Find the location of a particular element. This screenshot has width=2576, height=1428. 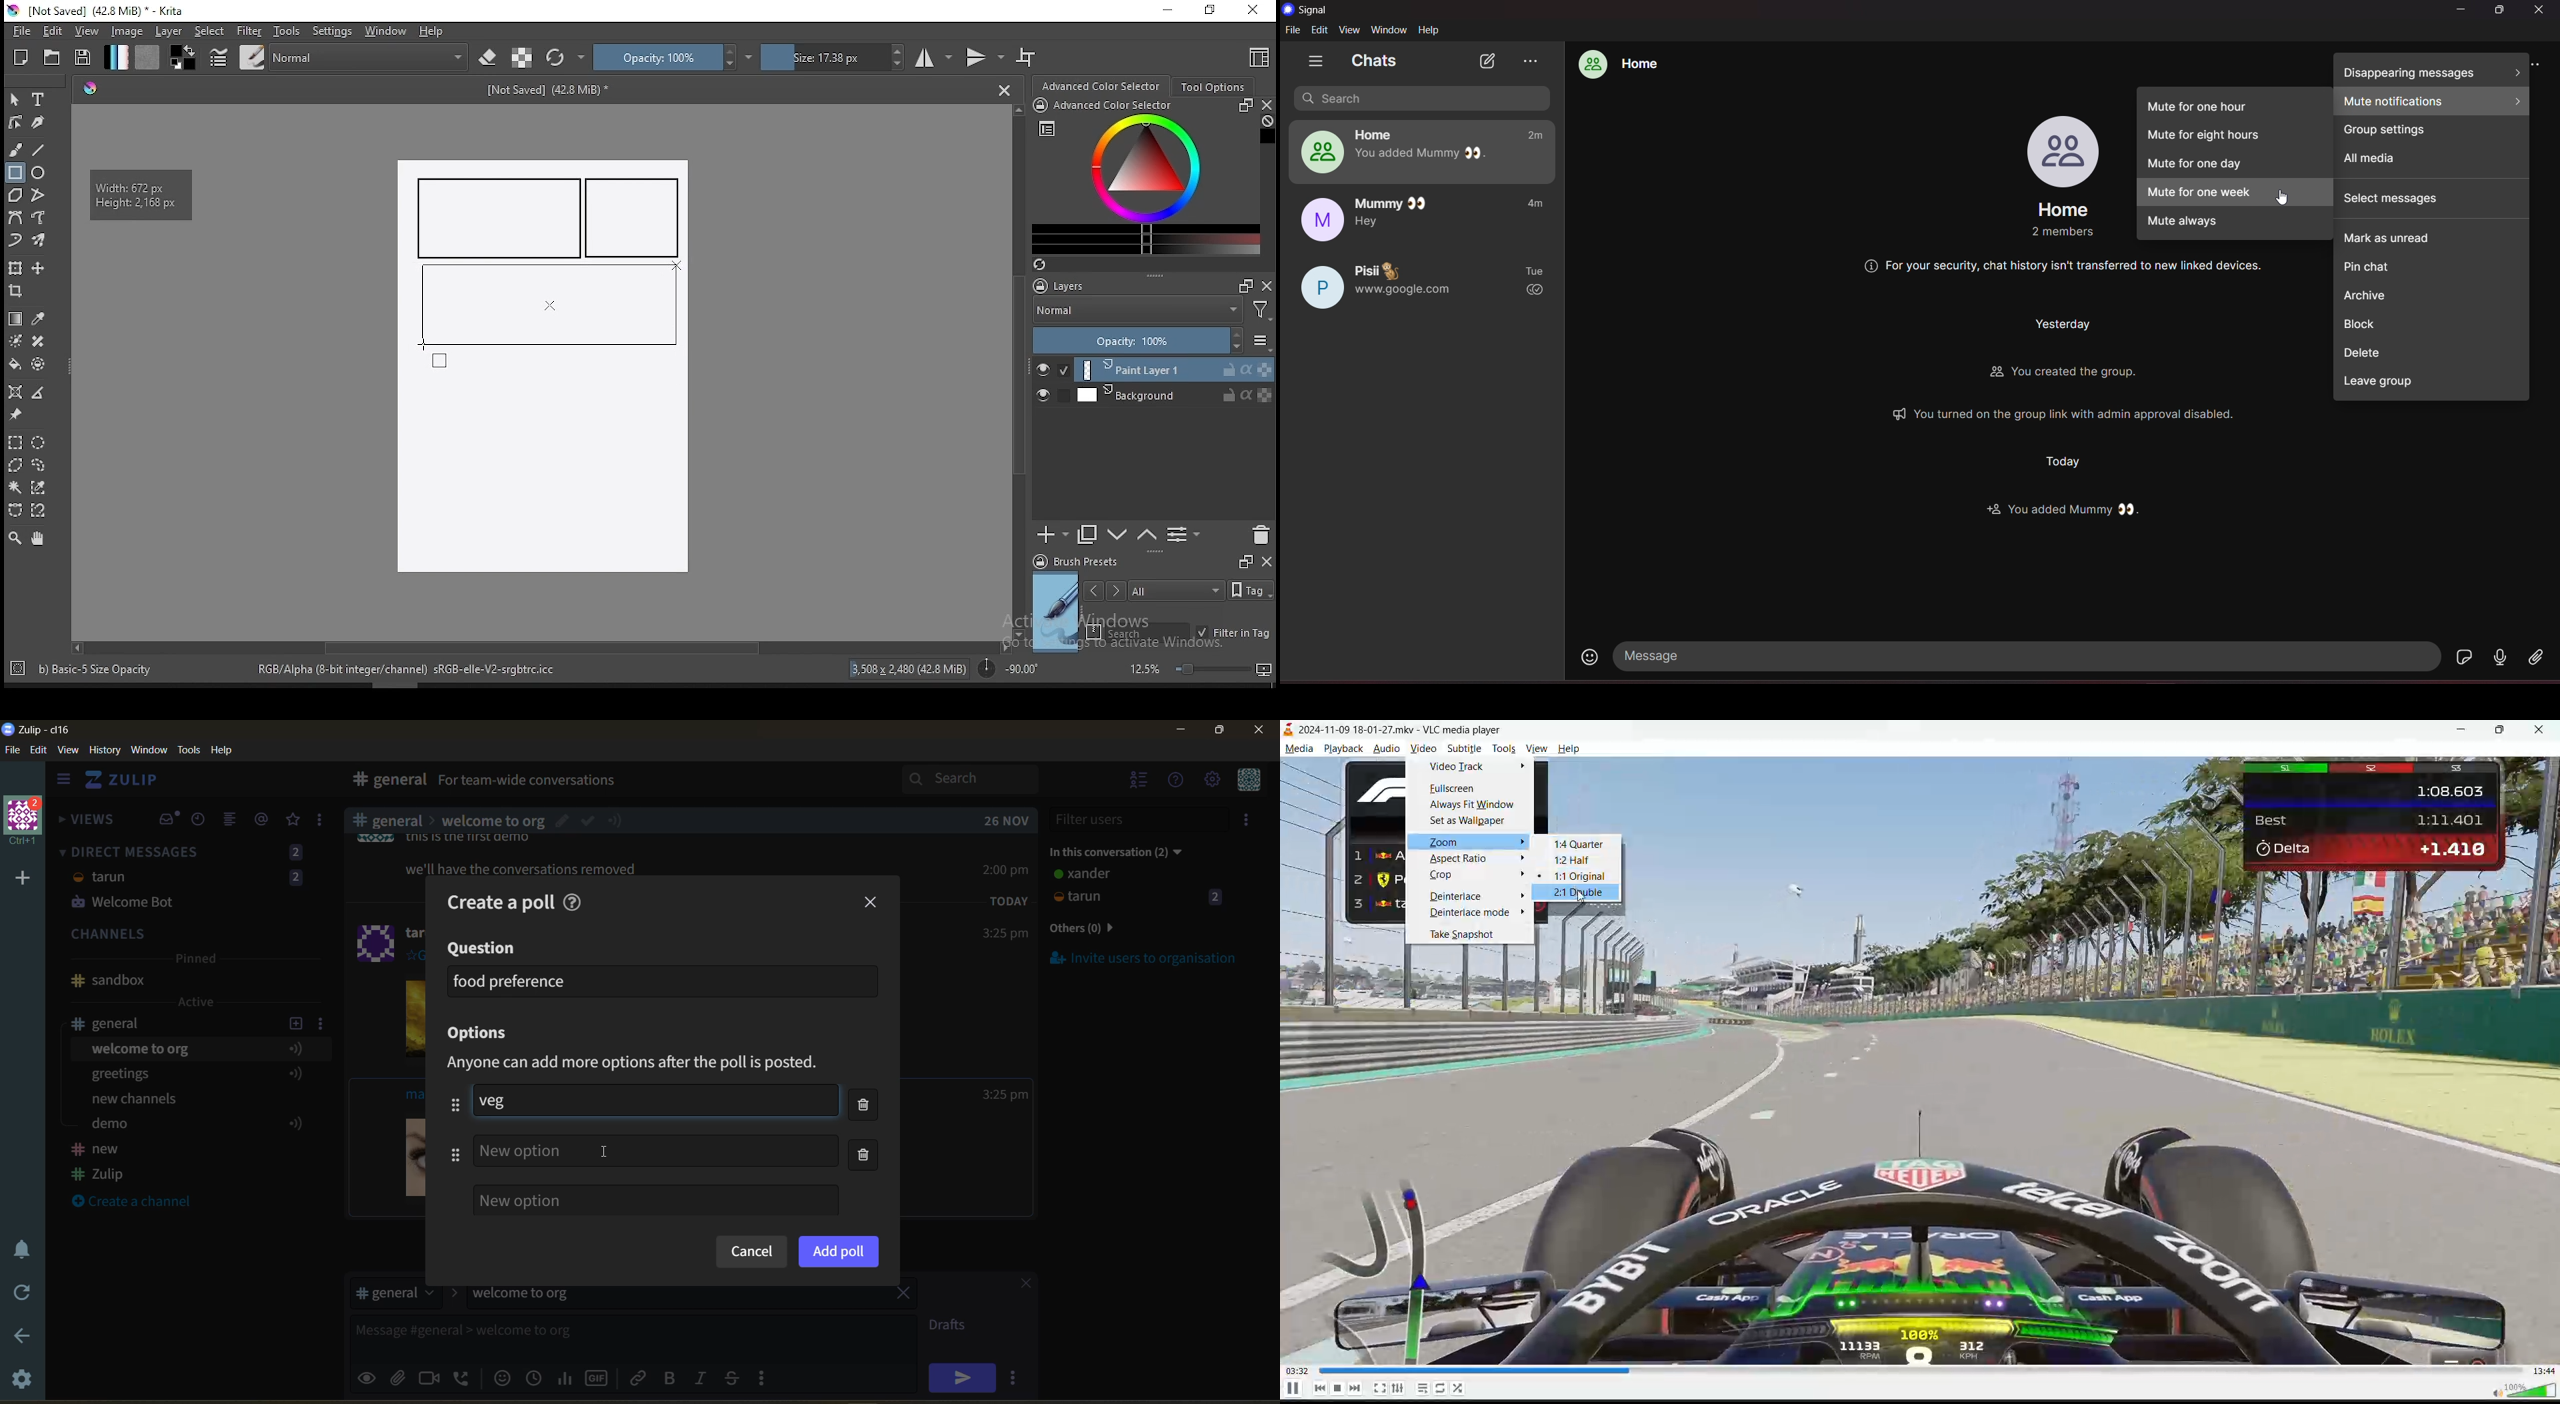

edit is located at coordinates (52, 30).